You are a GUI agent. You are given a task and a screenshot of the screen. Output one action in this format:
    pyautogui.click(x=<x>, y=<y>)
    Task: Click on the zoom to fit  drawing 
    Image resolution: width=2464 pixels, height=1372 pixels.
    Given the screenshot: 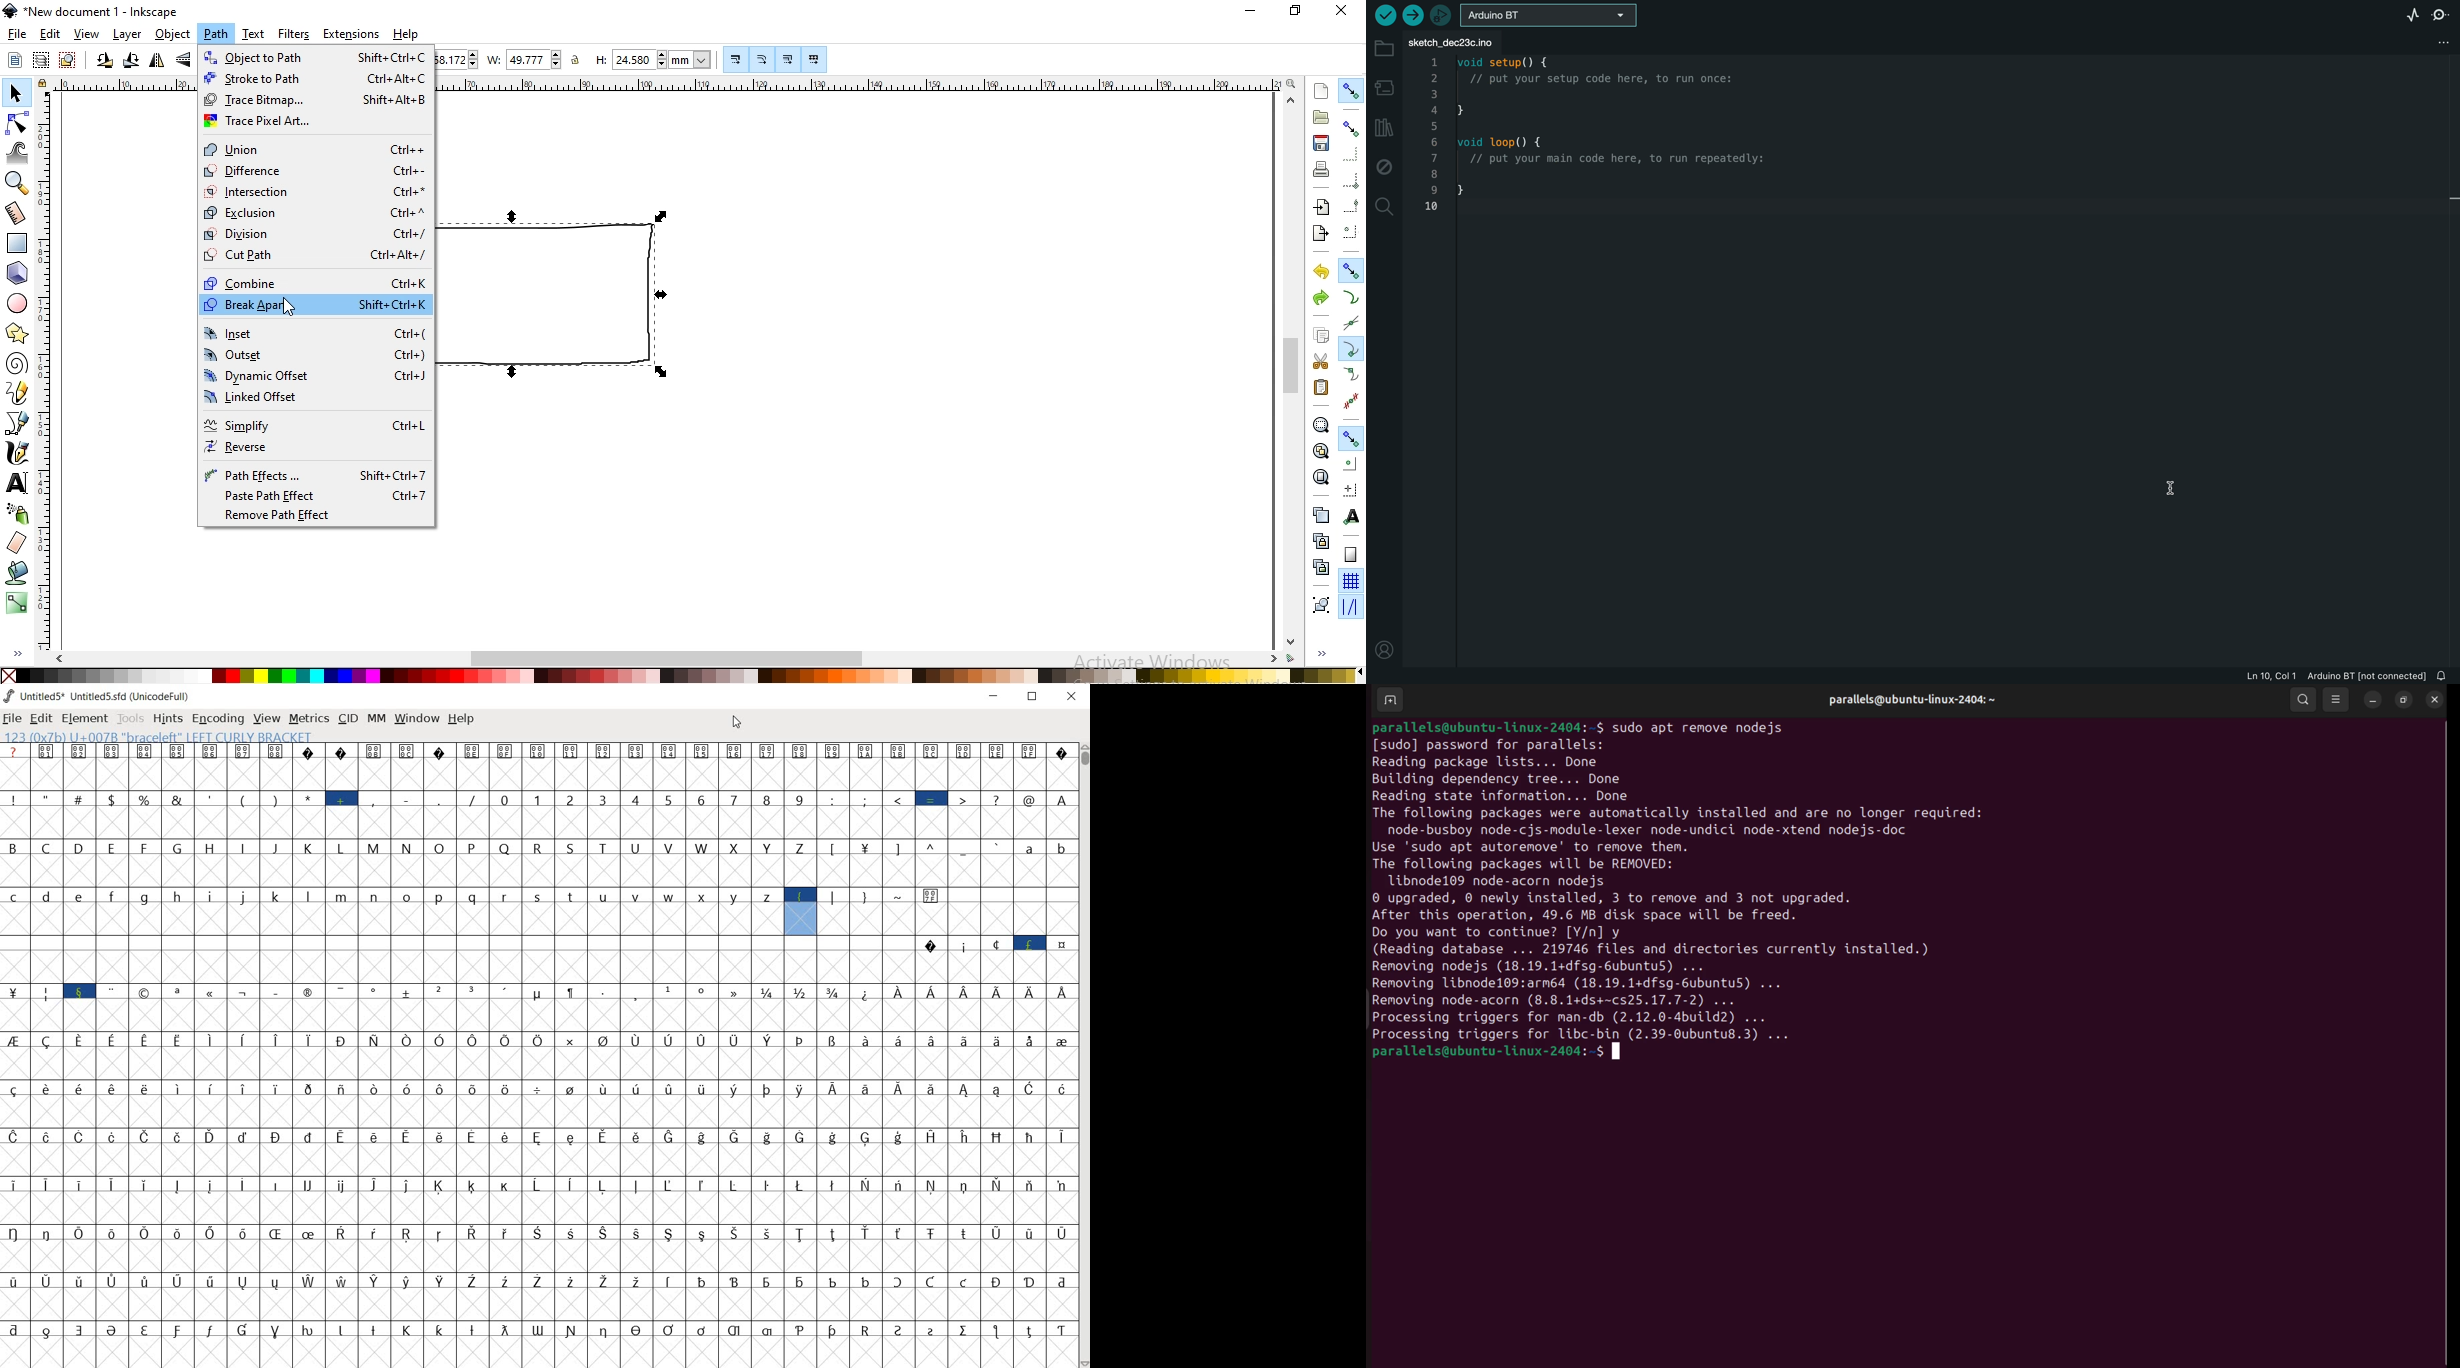 What is the action you would take?
    pyautogui.click(x=1319, y=451)
    